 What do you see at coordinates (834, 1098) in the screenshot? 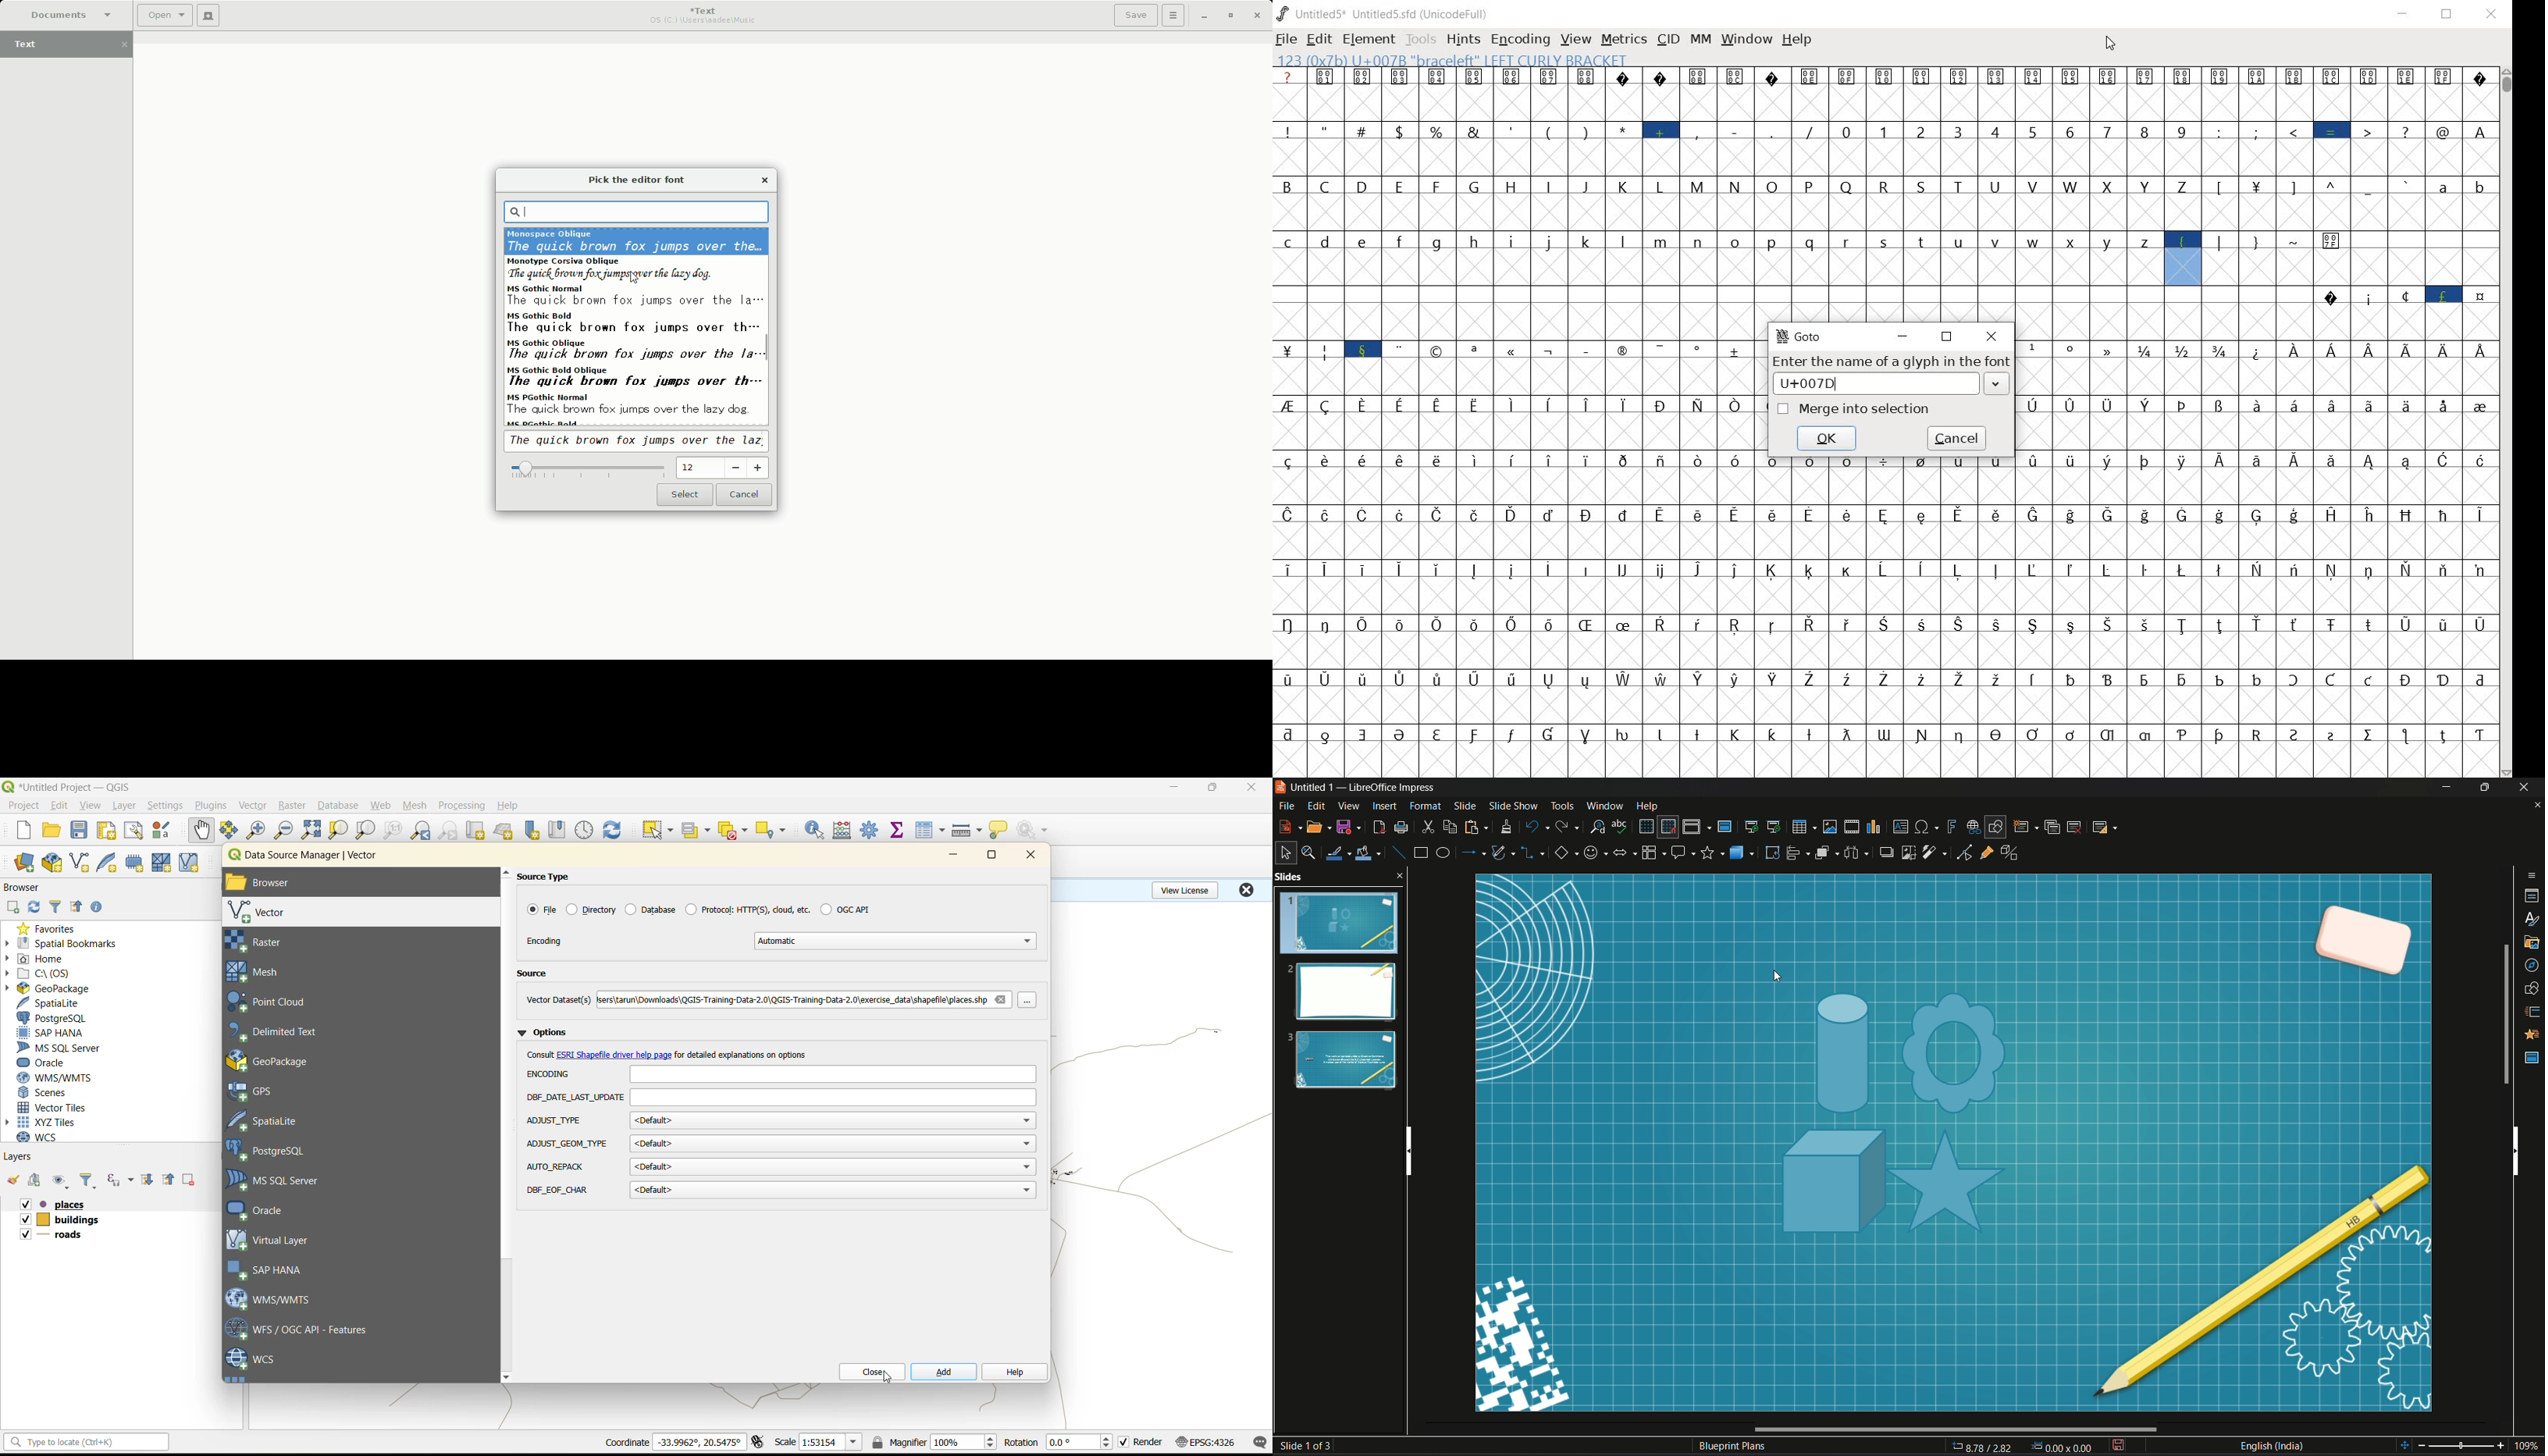
I see `dbf date last update` at bounding box center [834, 1098].